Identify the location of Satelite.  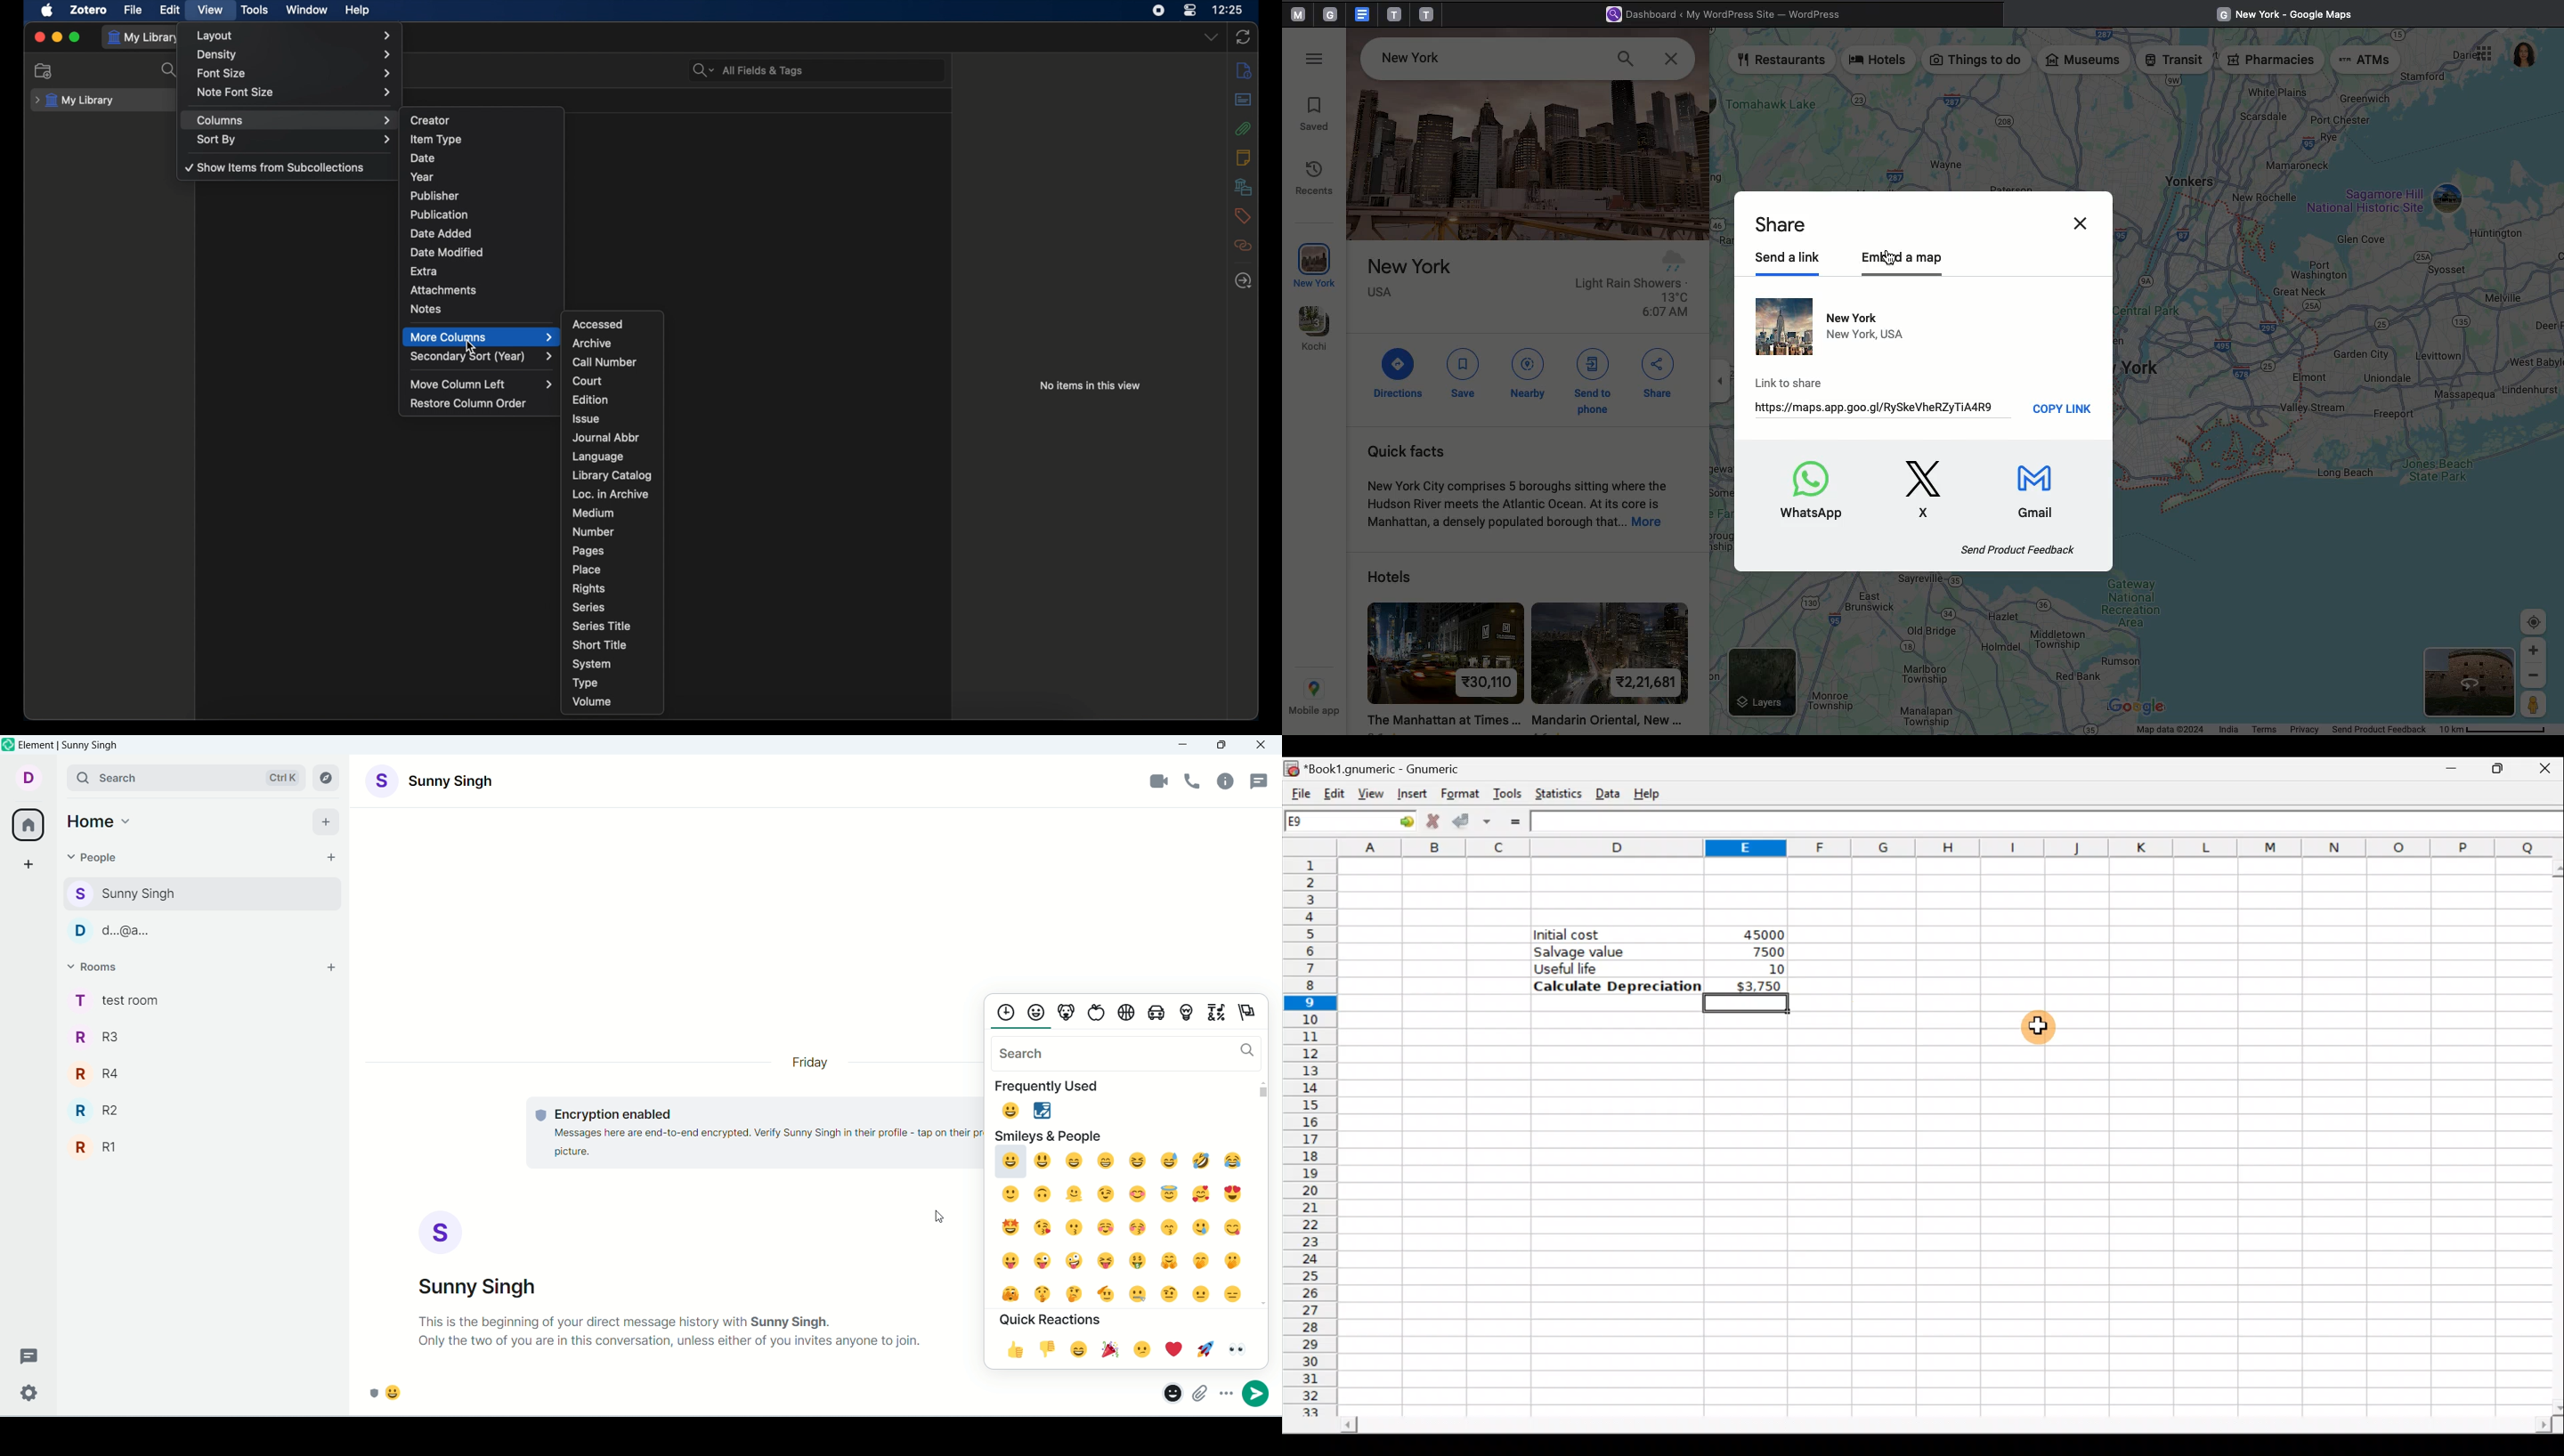
(2471, 682).